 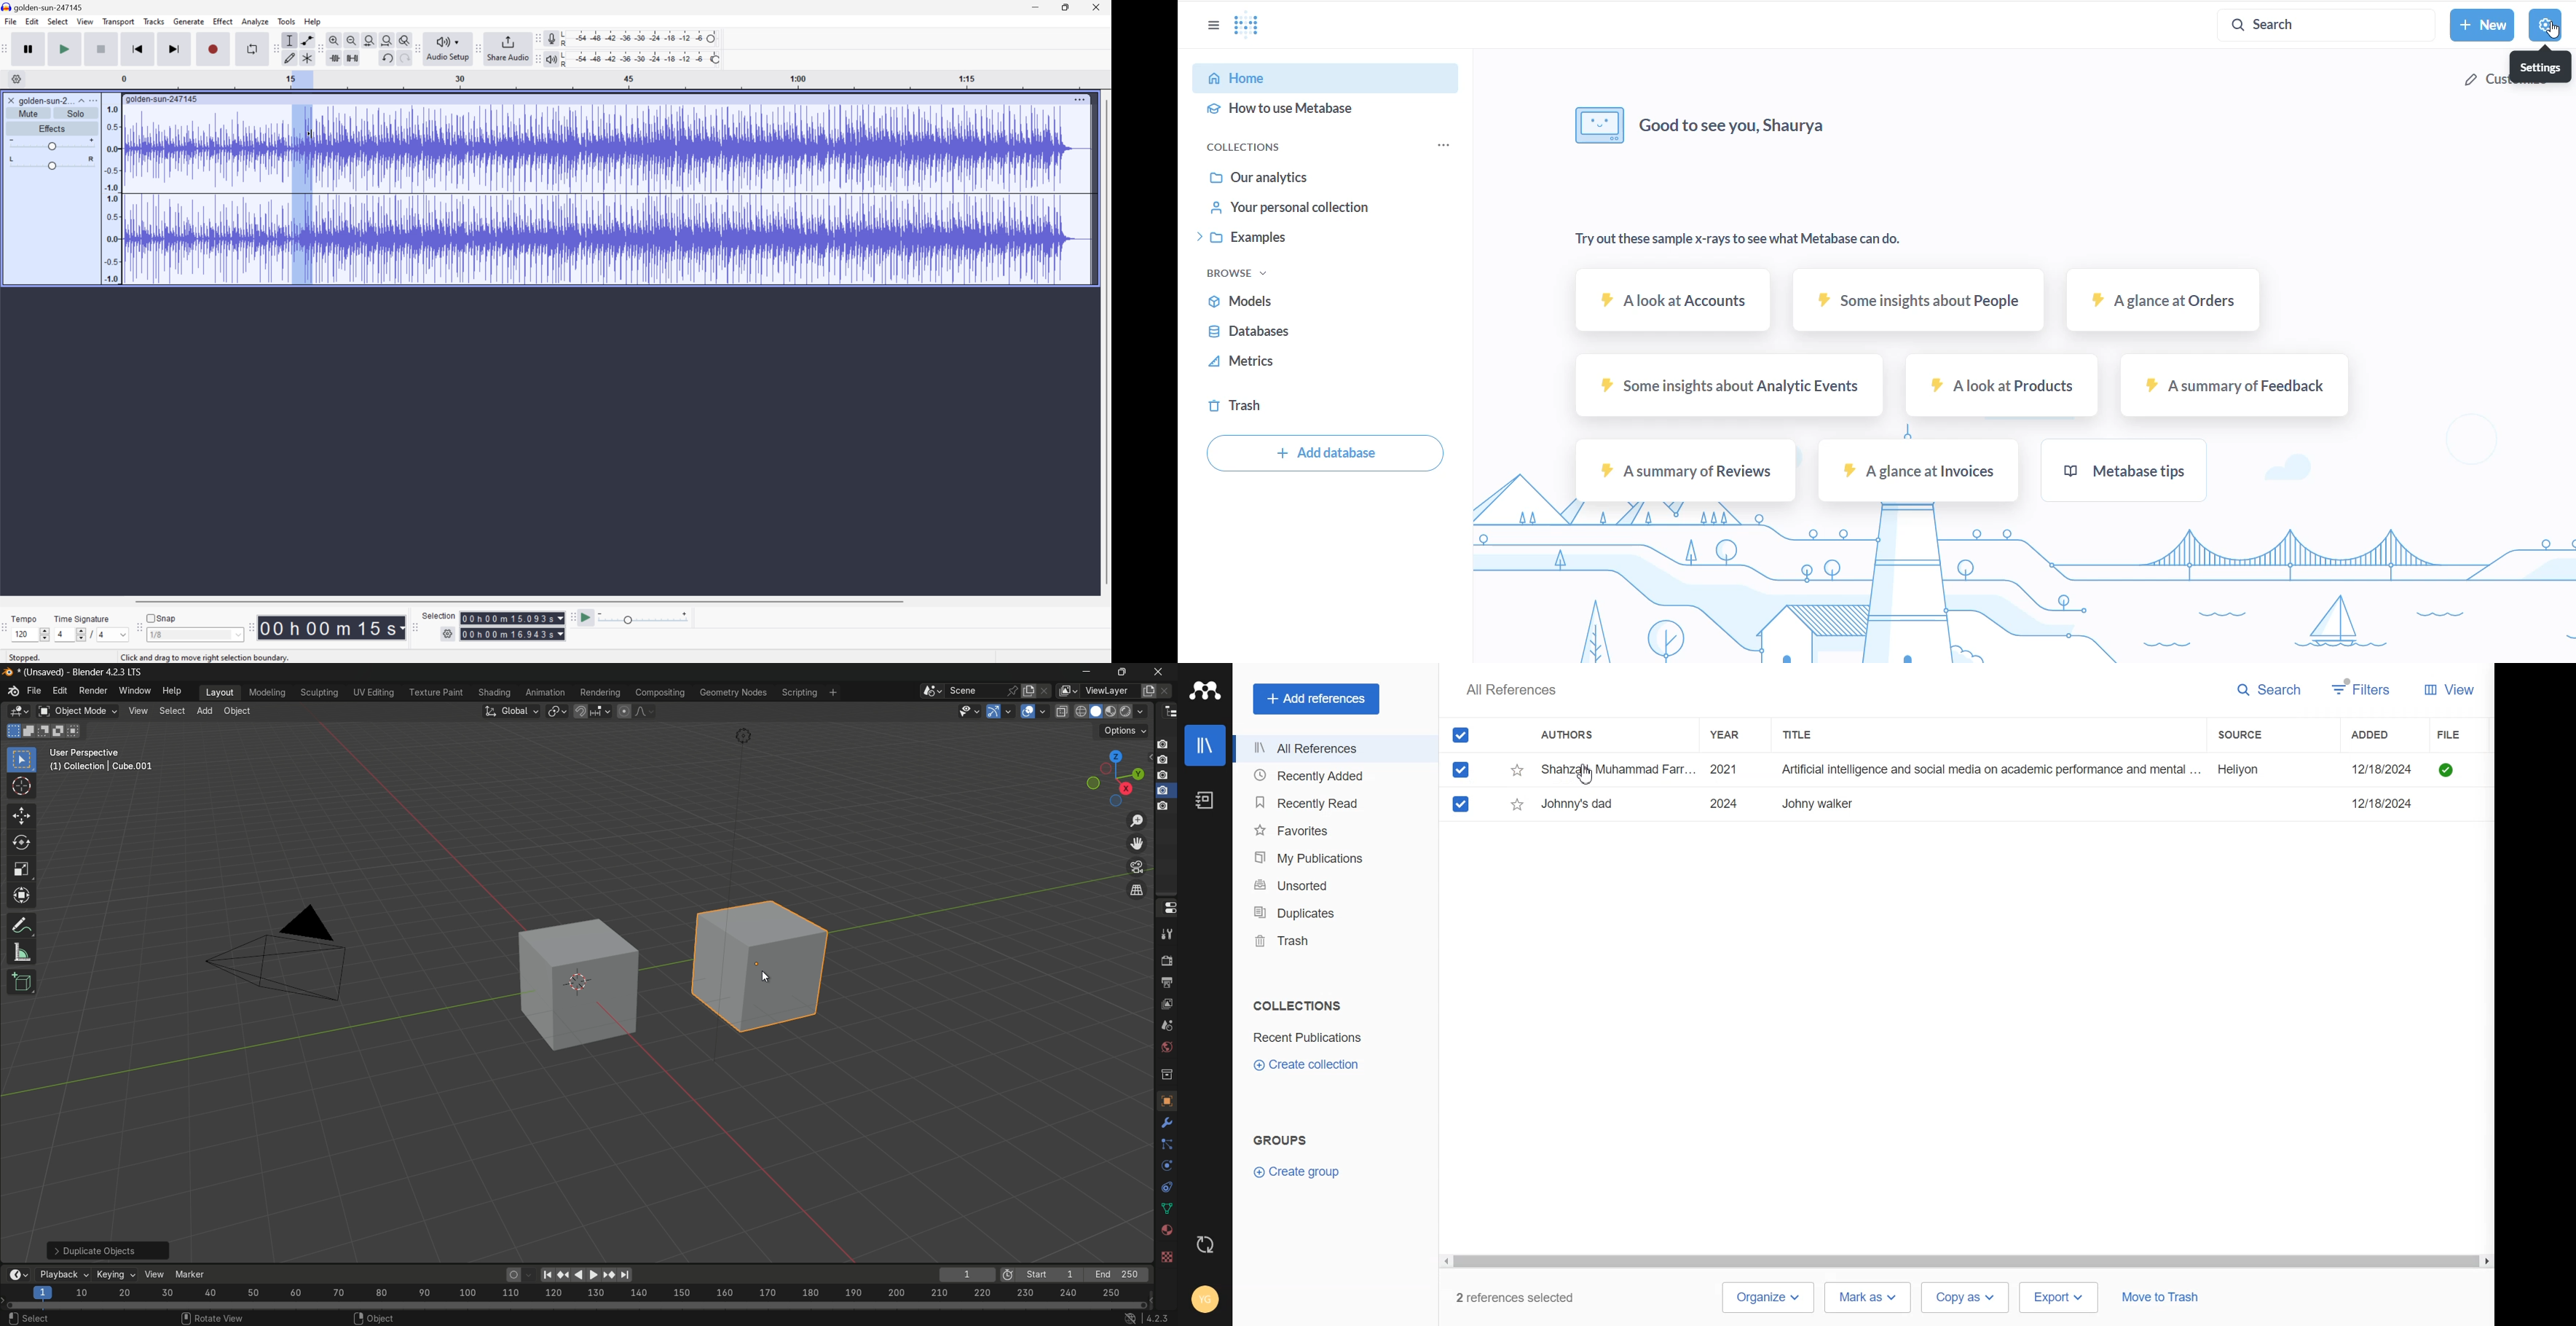 I want to click on Time signature, so click(x=82, y=617).